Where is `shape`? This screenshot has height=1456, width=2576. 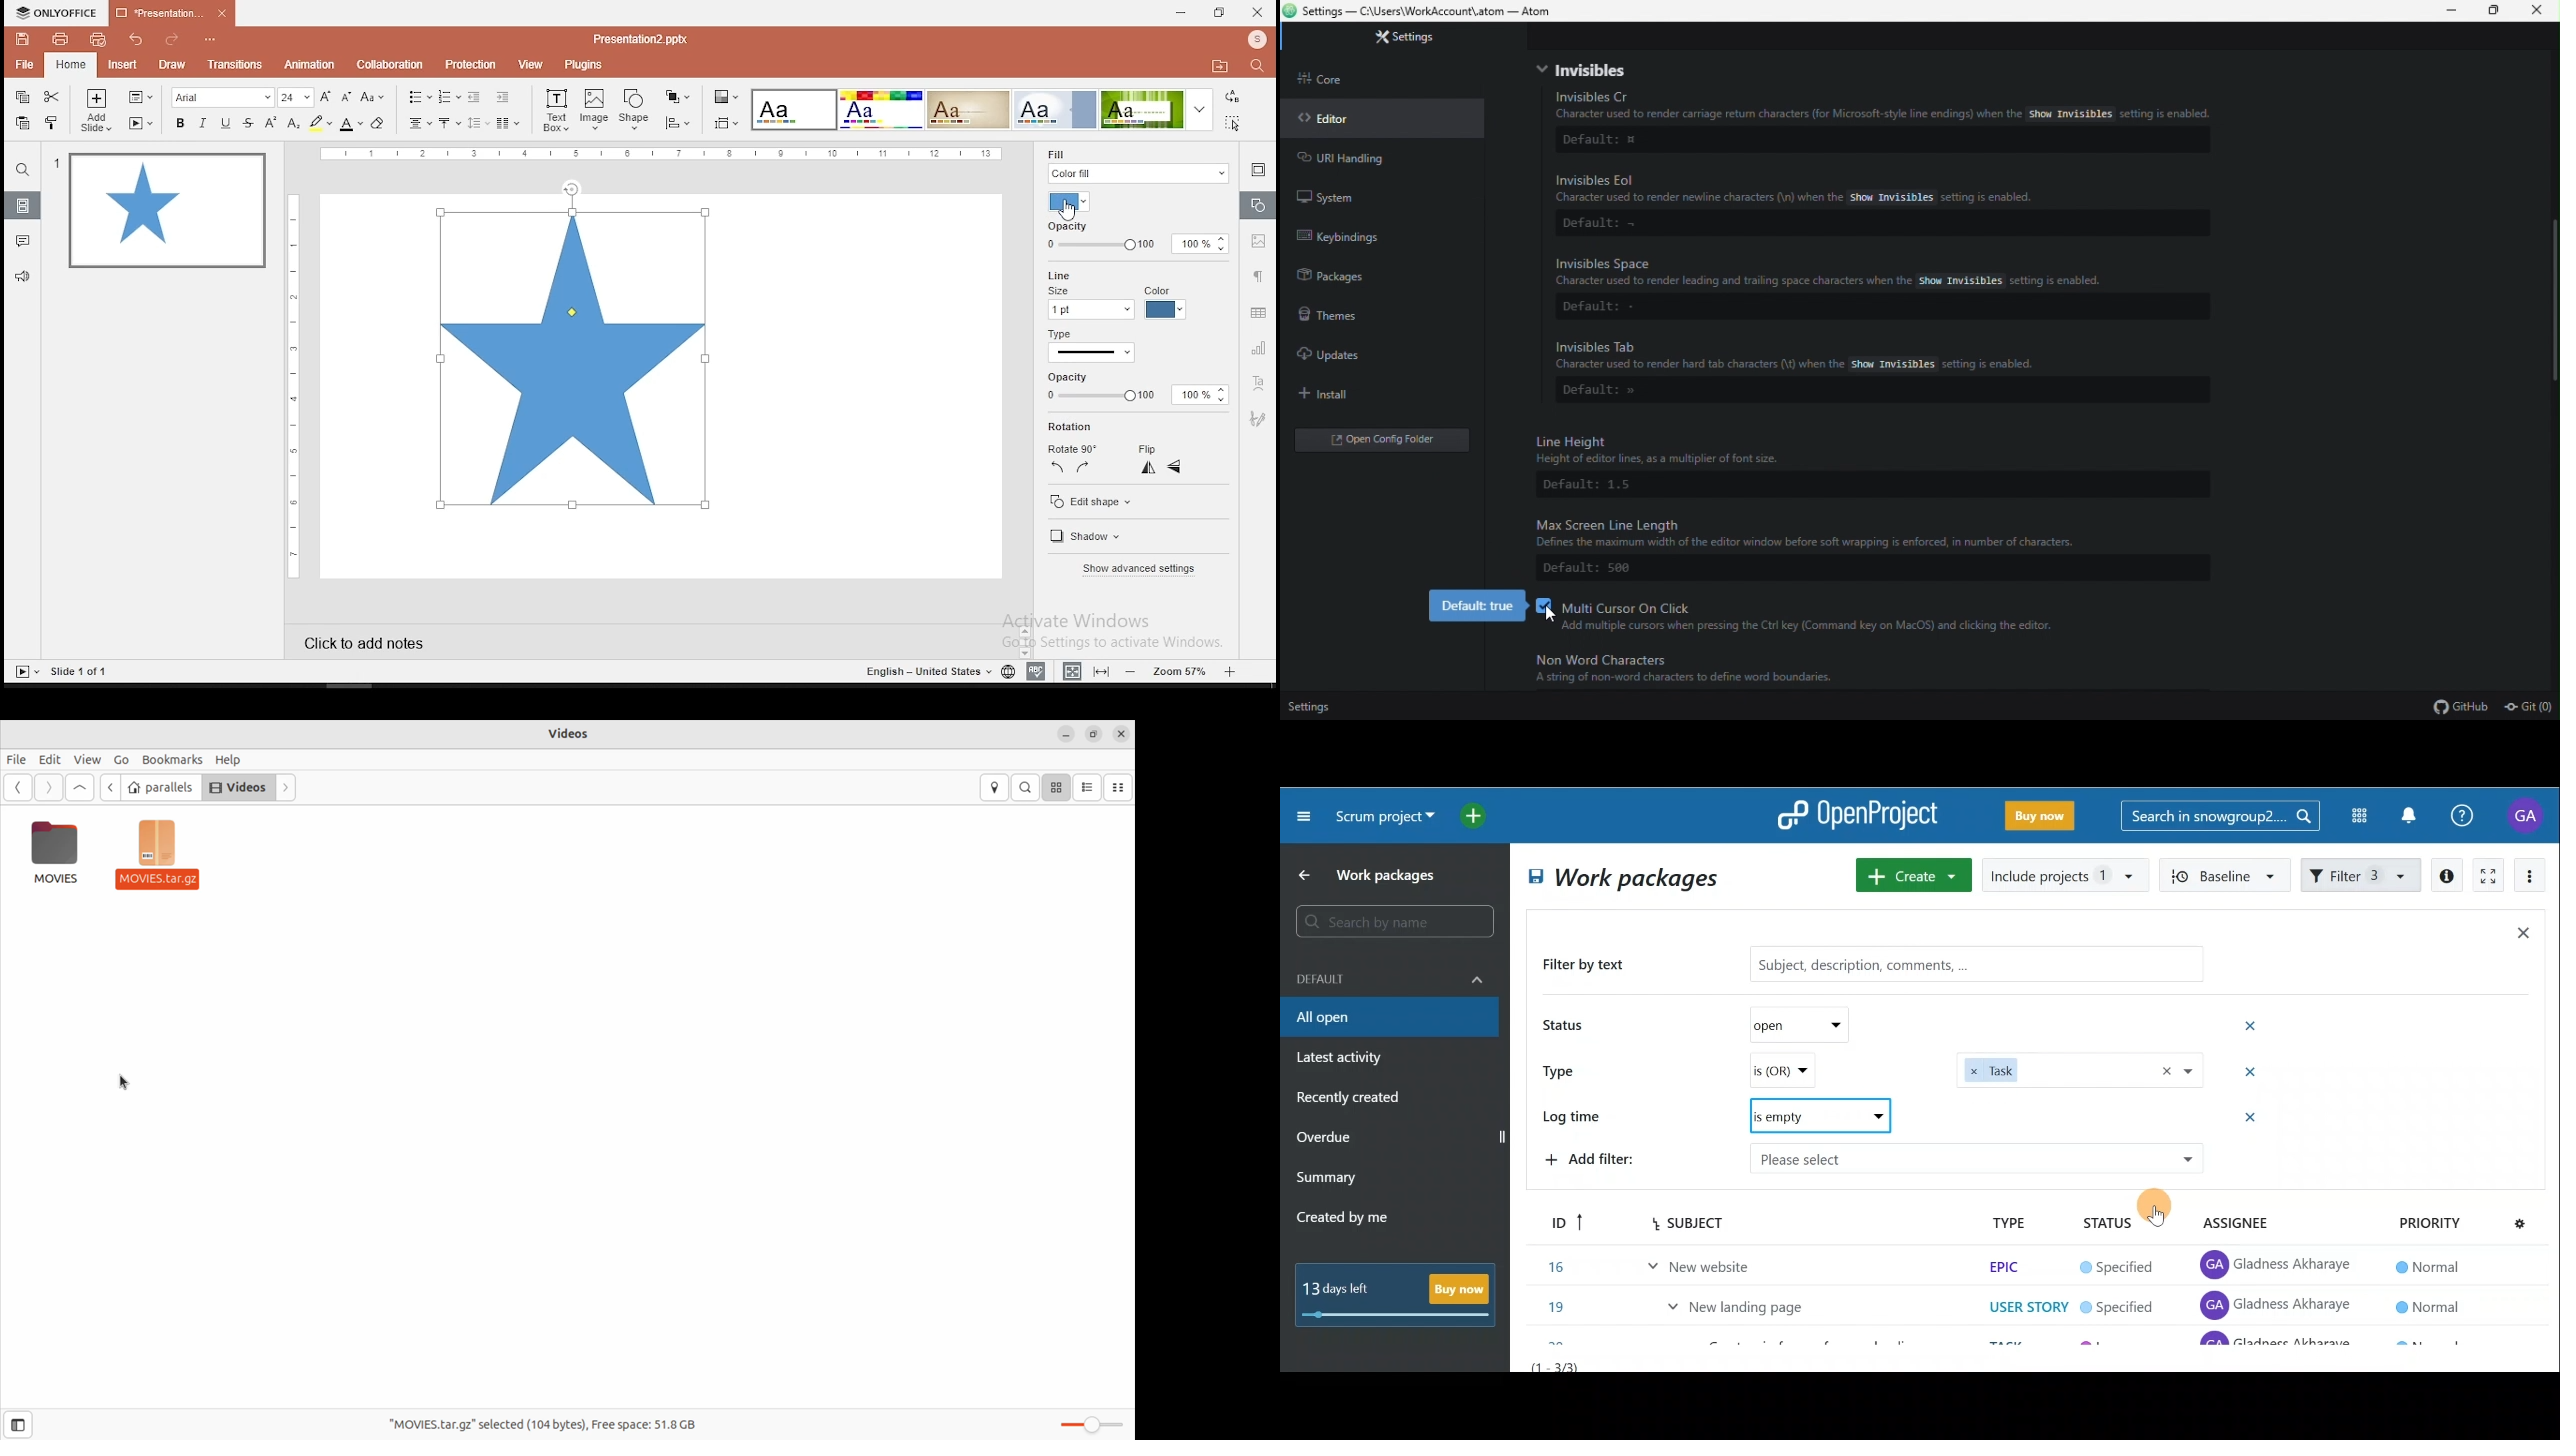 shape is located at coordinates (637, 111).